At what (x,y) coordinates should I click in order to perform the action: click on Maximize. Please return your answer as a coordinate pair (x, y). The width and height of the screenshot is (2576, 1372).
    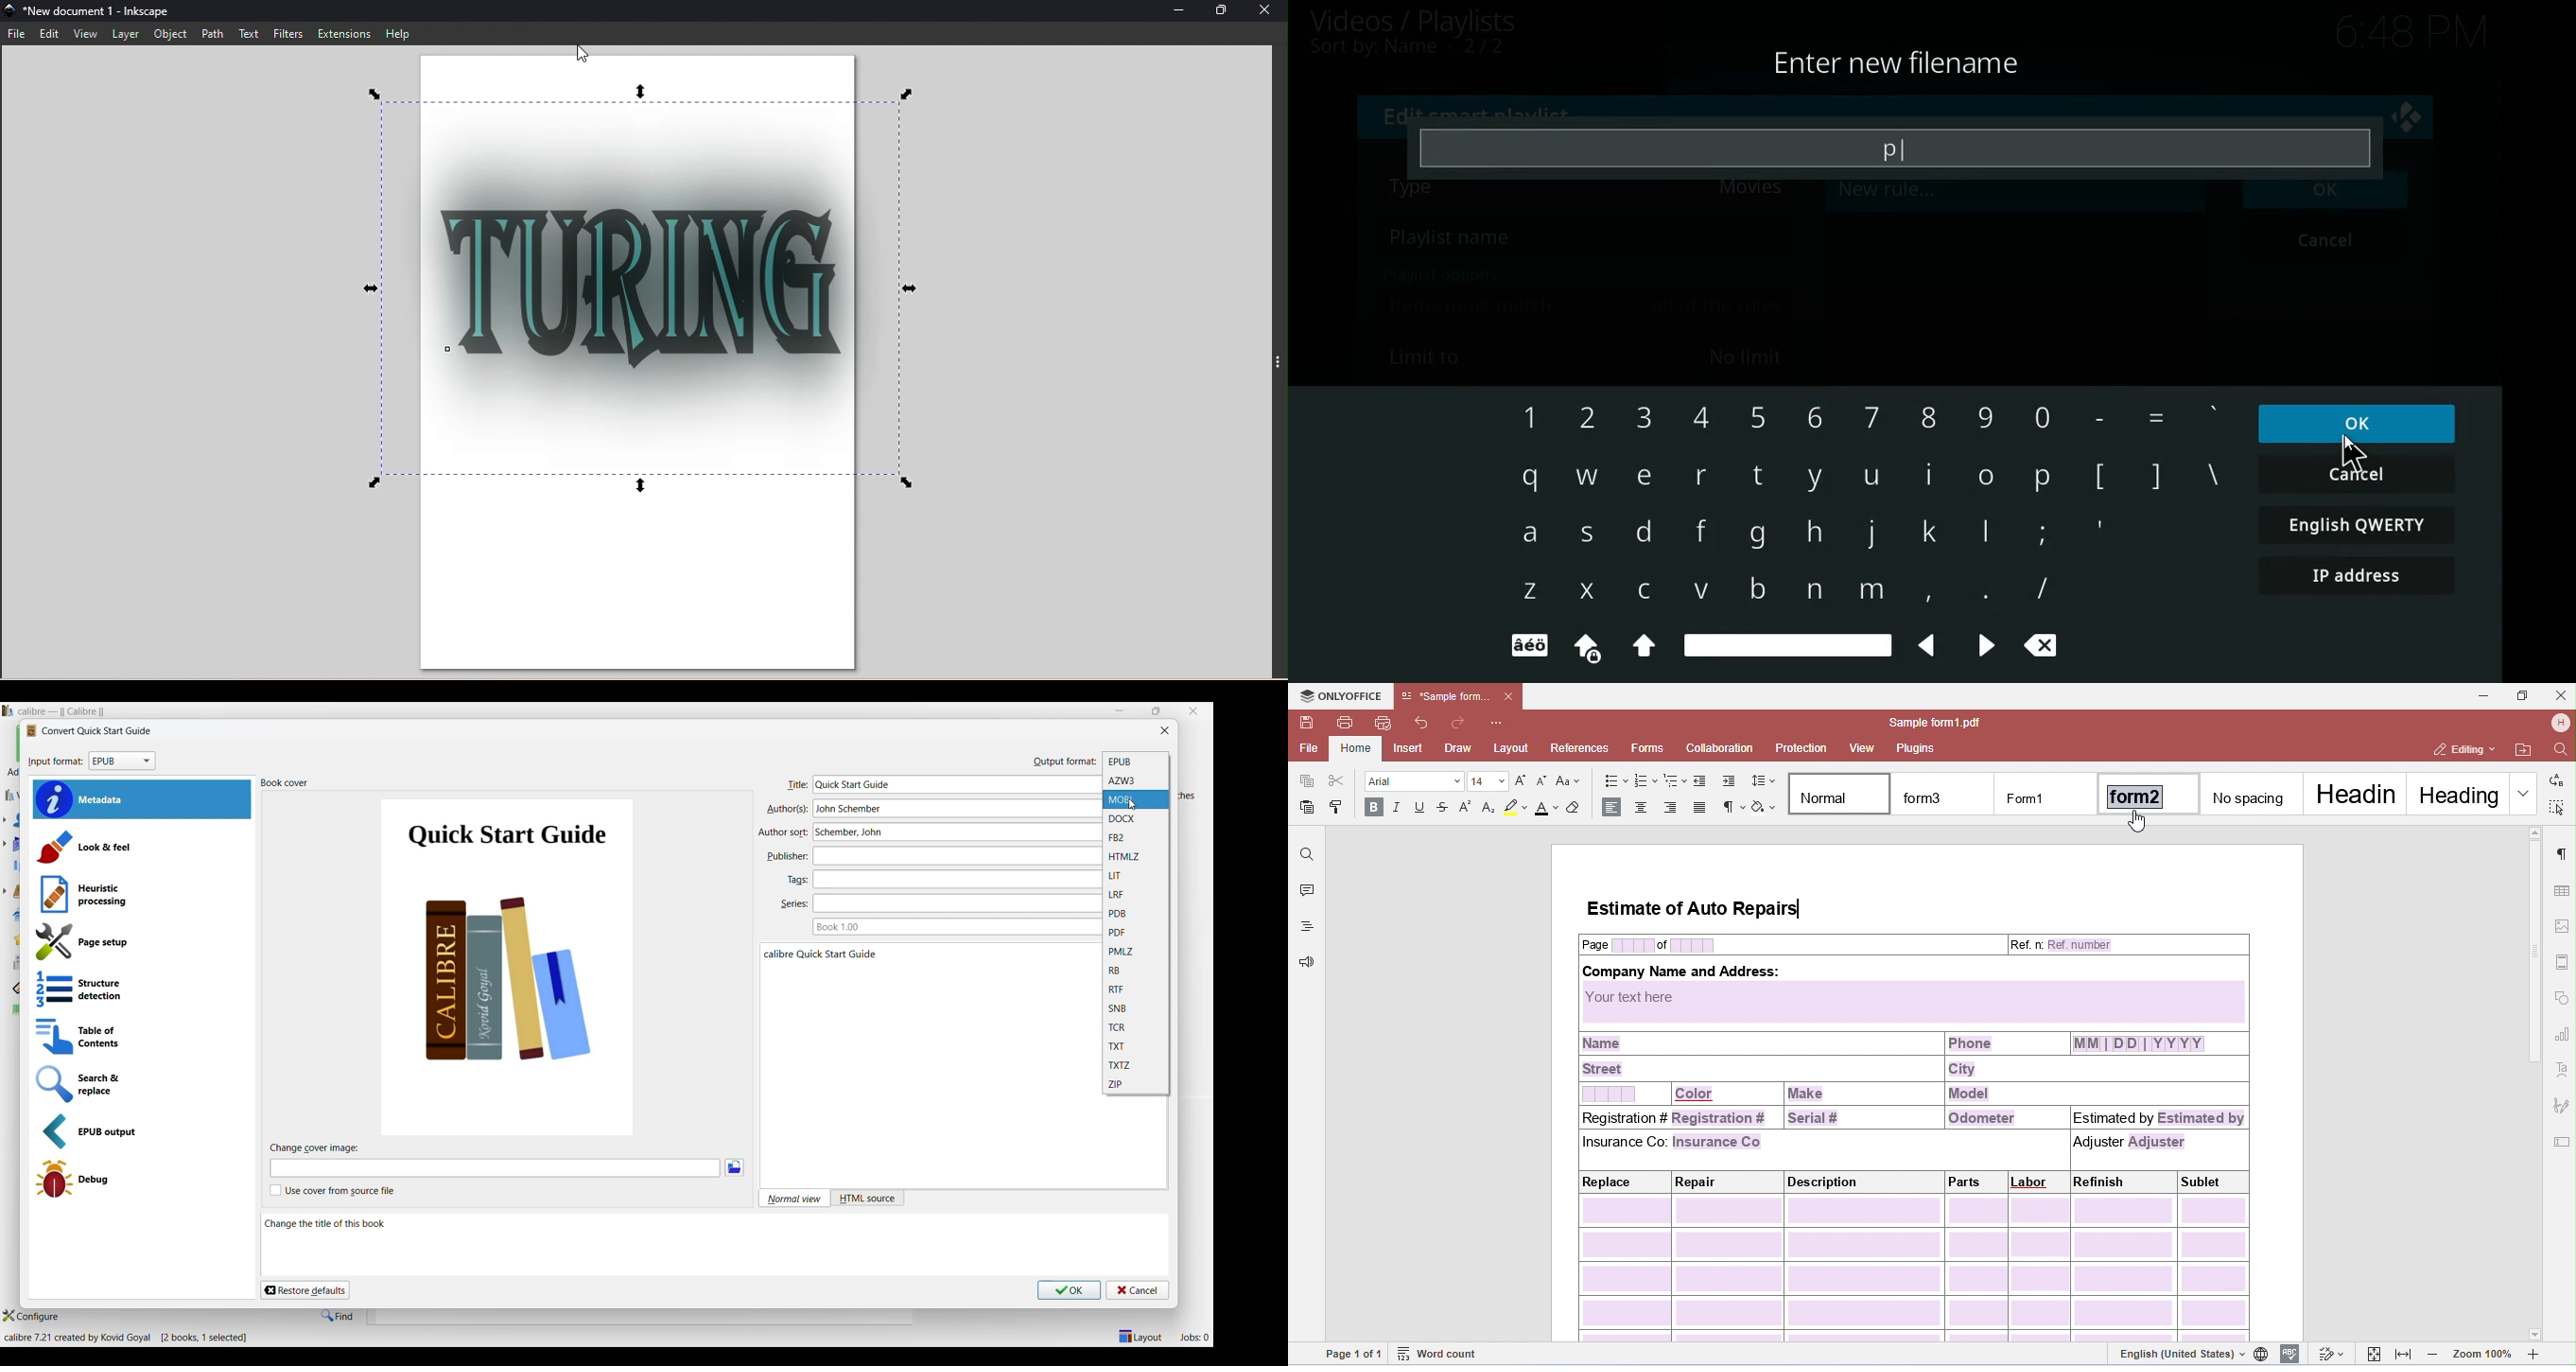
    Looking at the image, I should click on (1221, 11).